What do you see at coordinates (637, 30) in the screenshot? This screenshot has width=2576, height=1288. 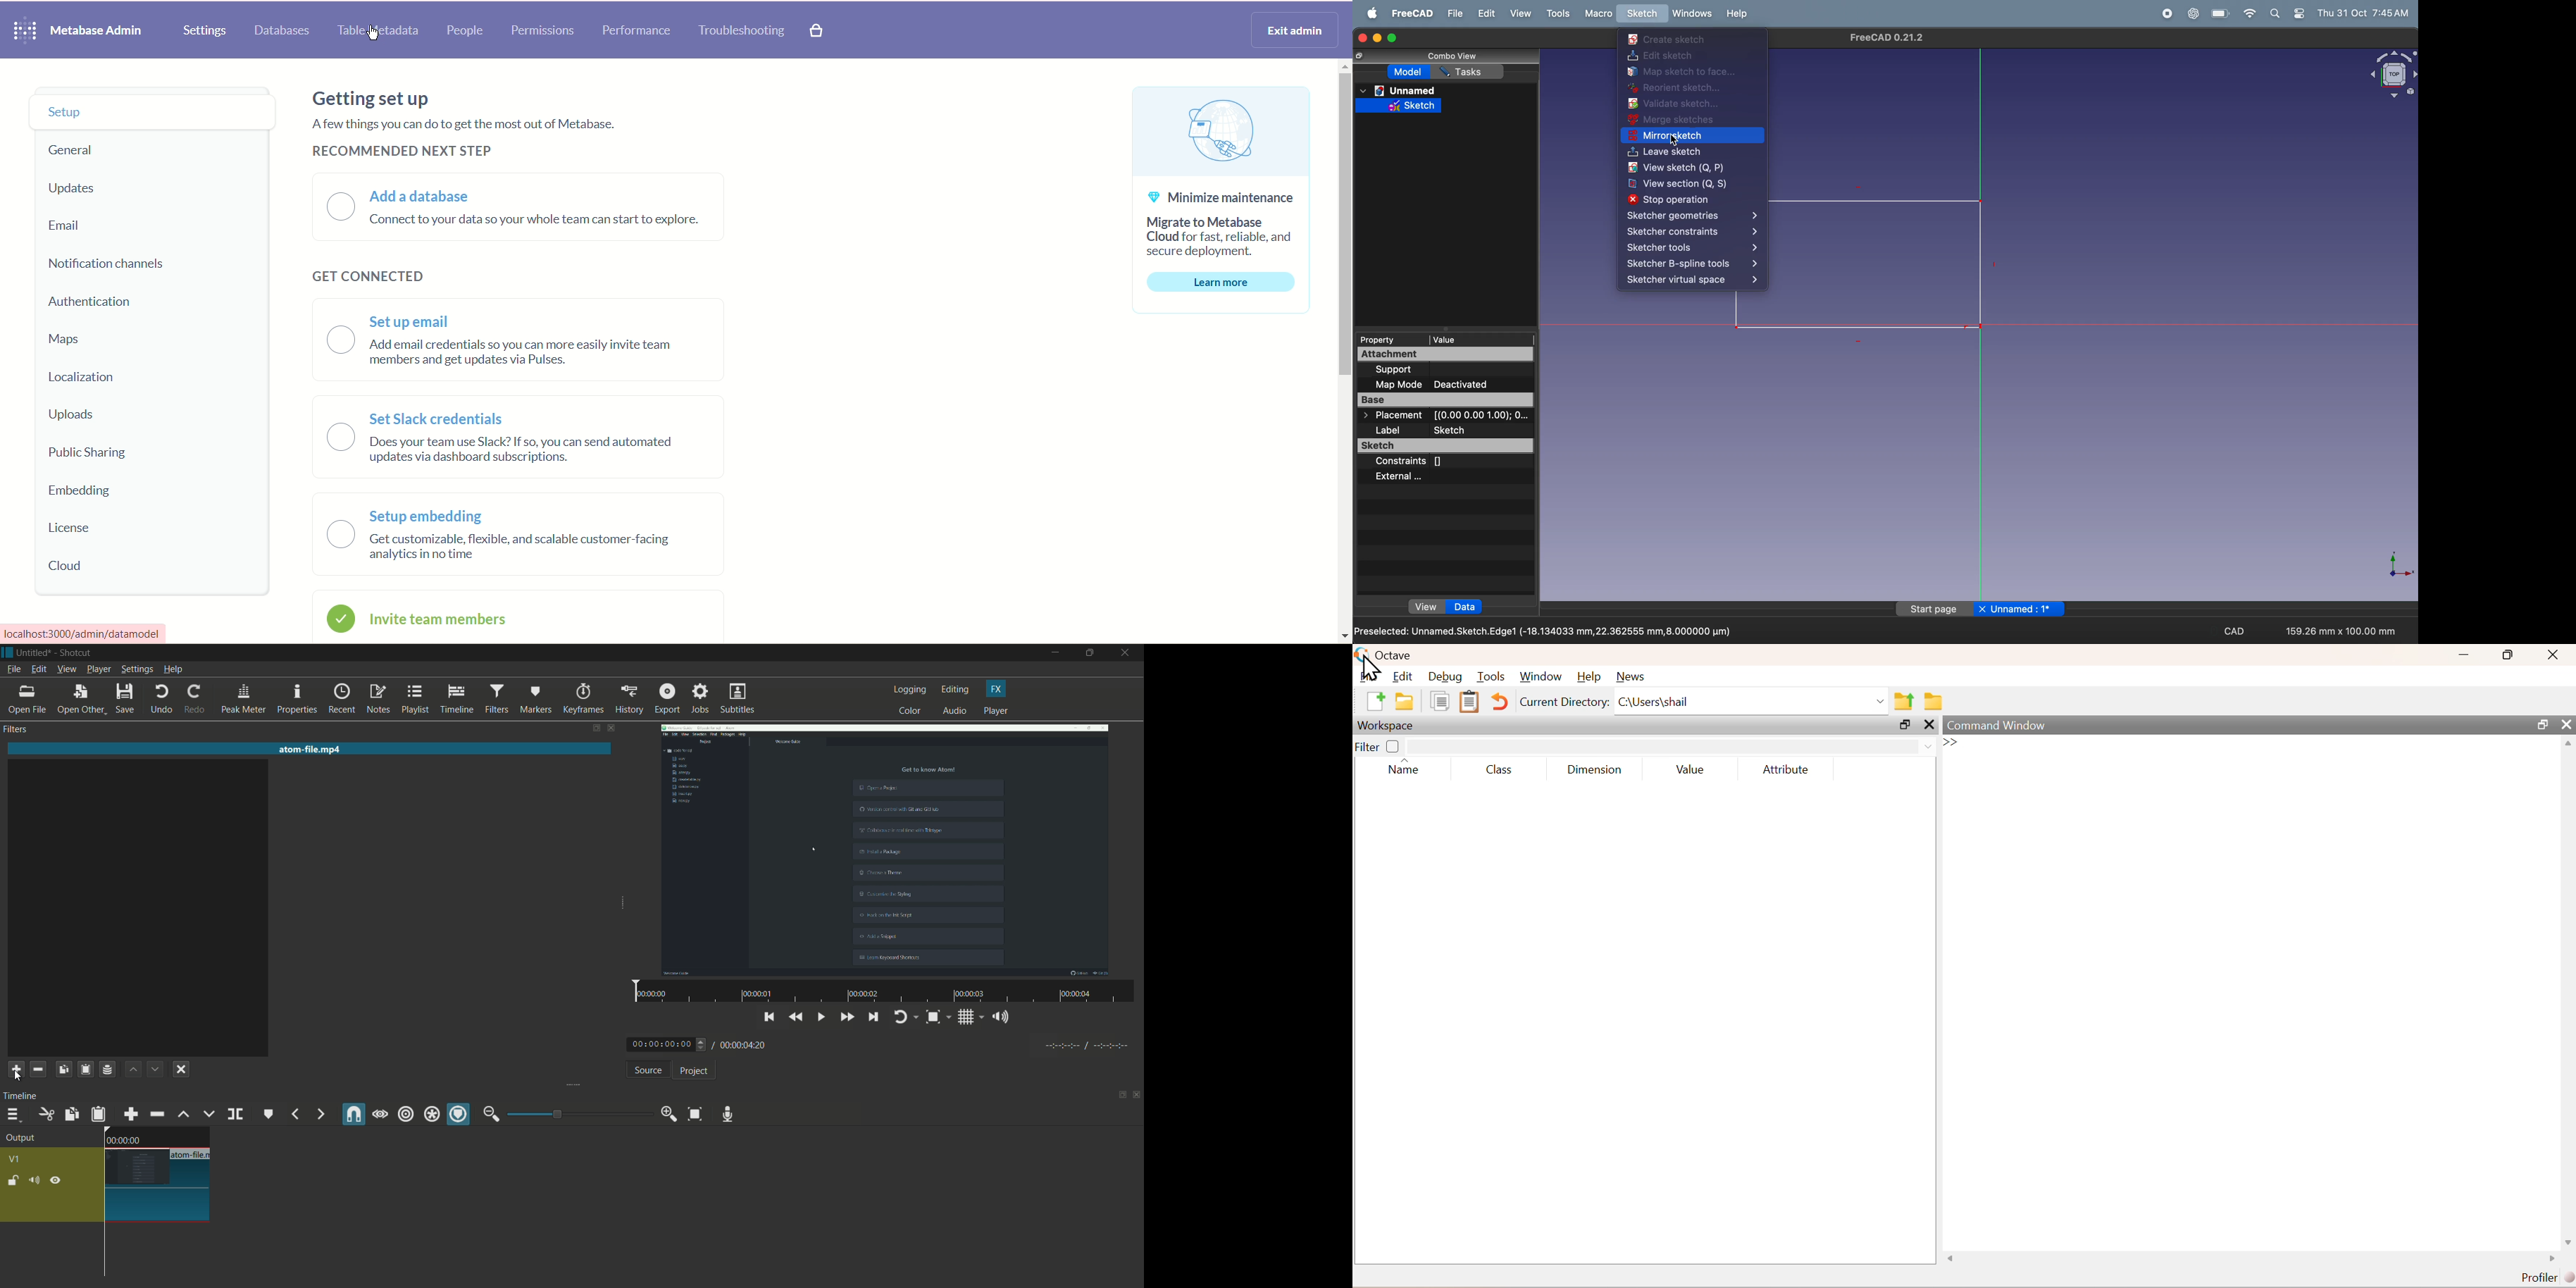 I see `performance` at bounding box center [637, 30].